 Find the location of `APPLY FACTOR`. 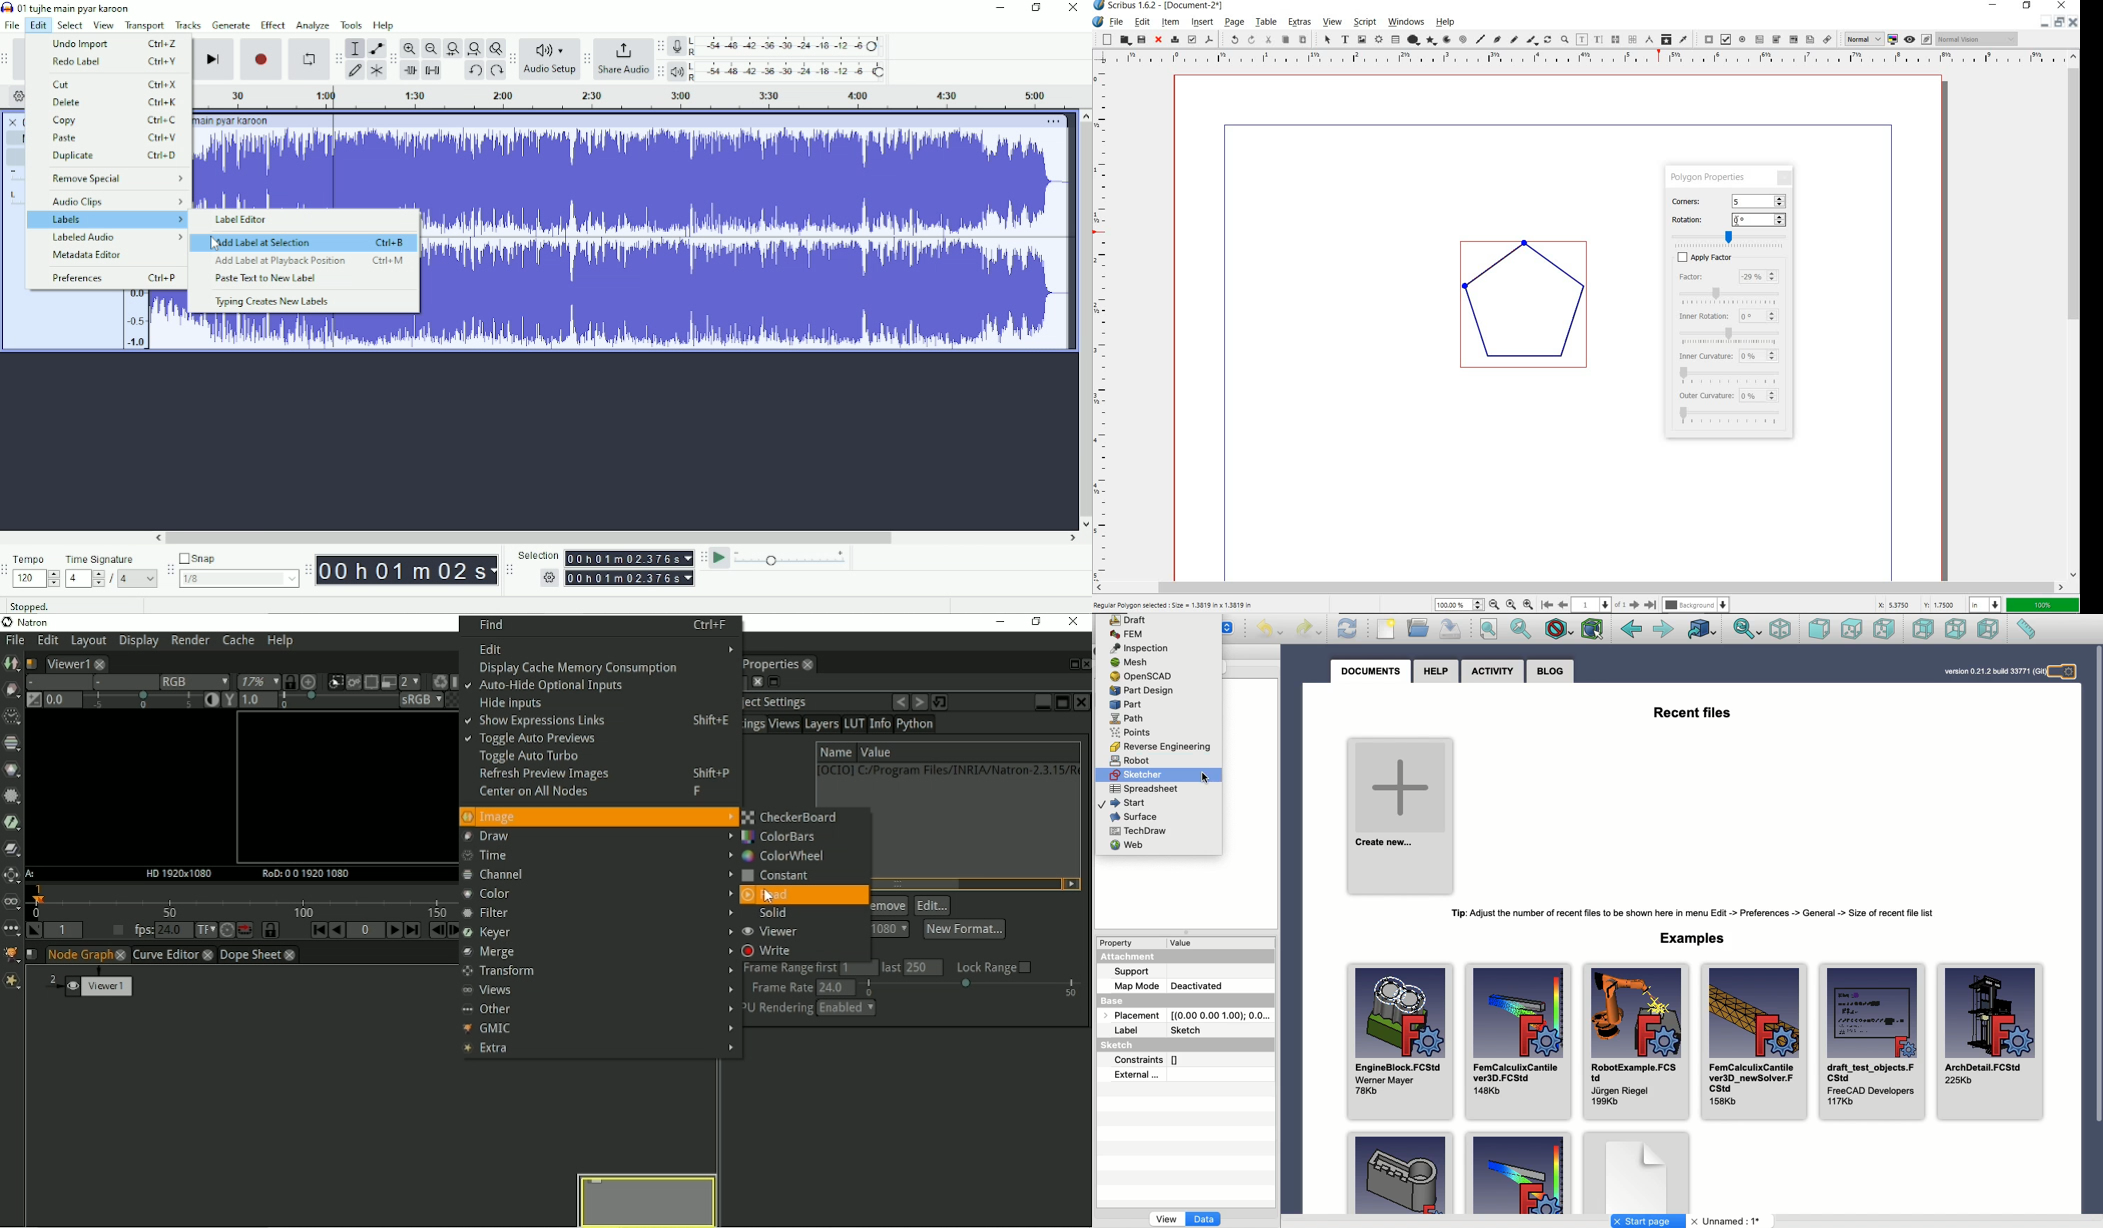

APPLY FACTOR is located at coordinates (1745, 257).